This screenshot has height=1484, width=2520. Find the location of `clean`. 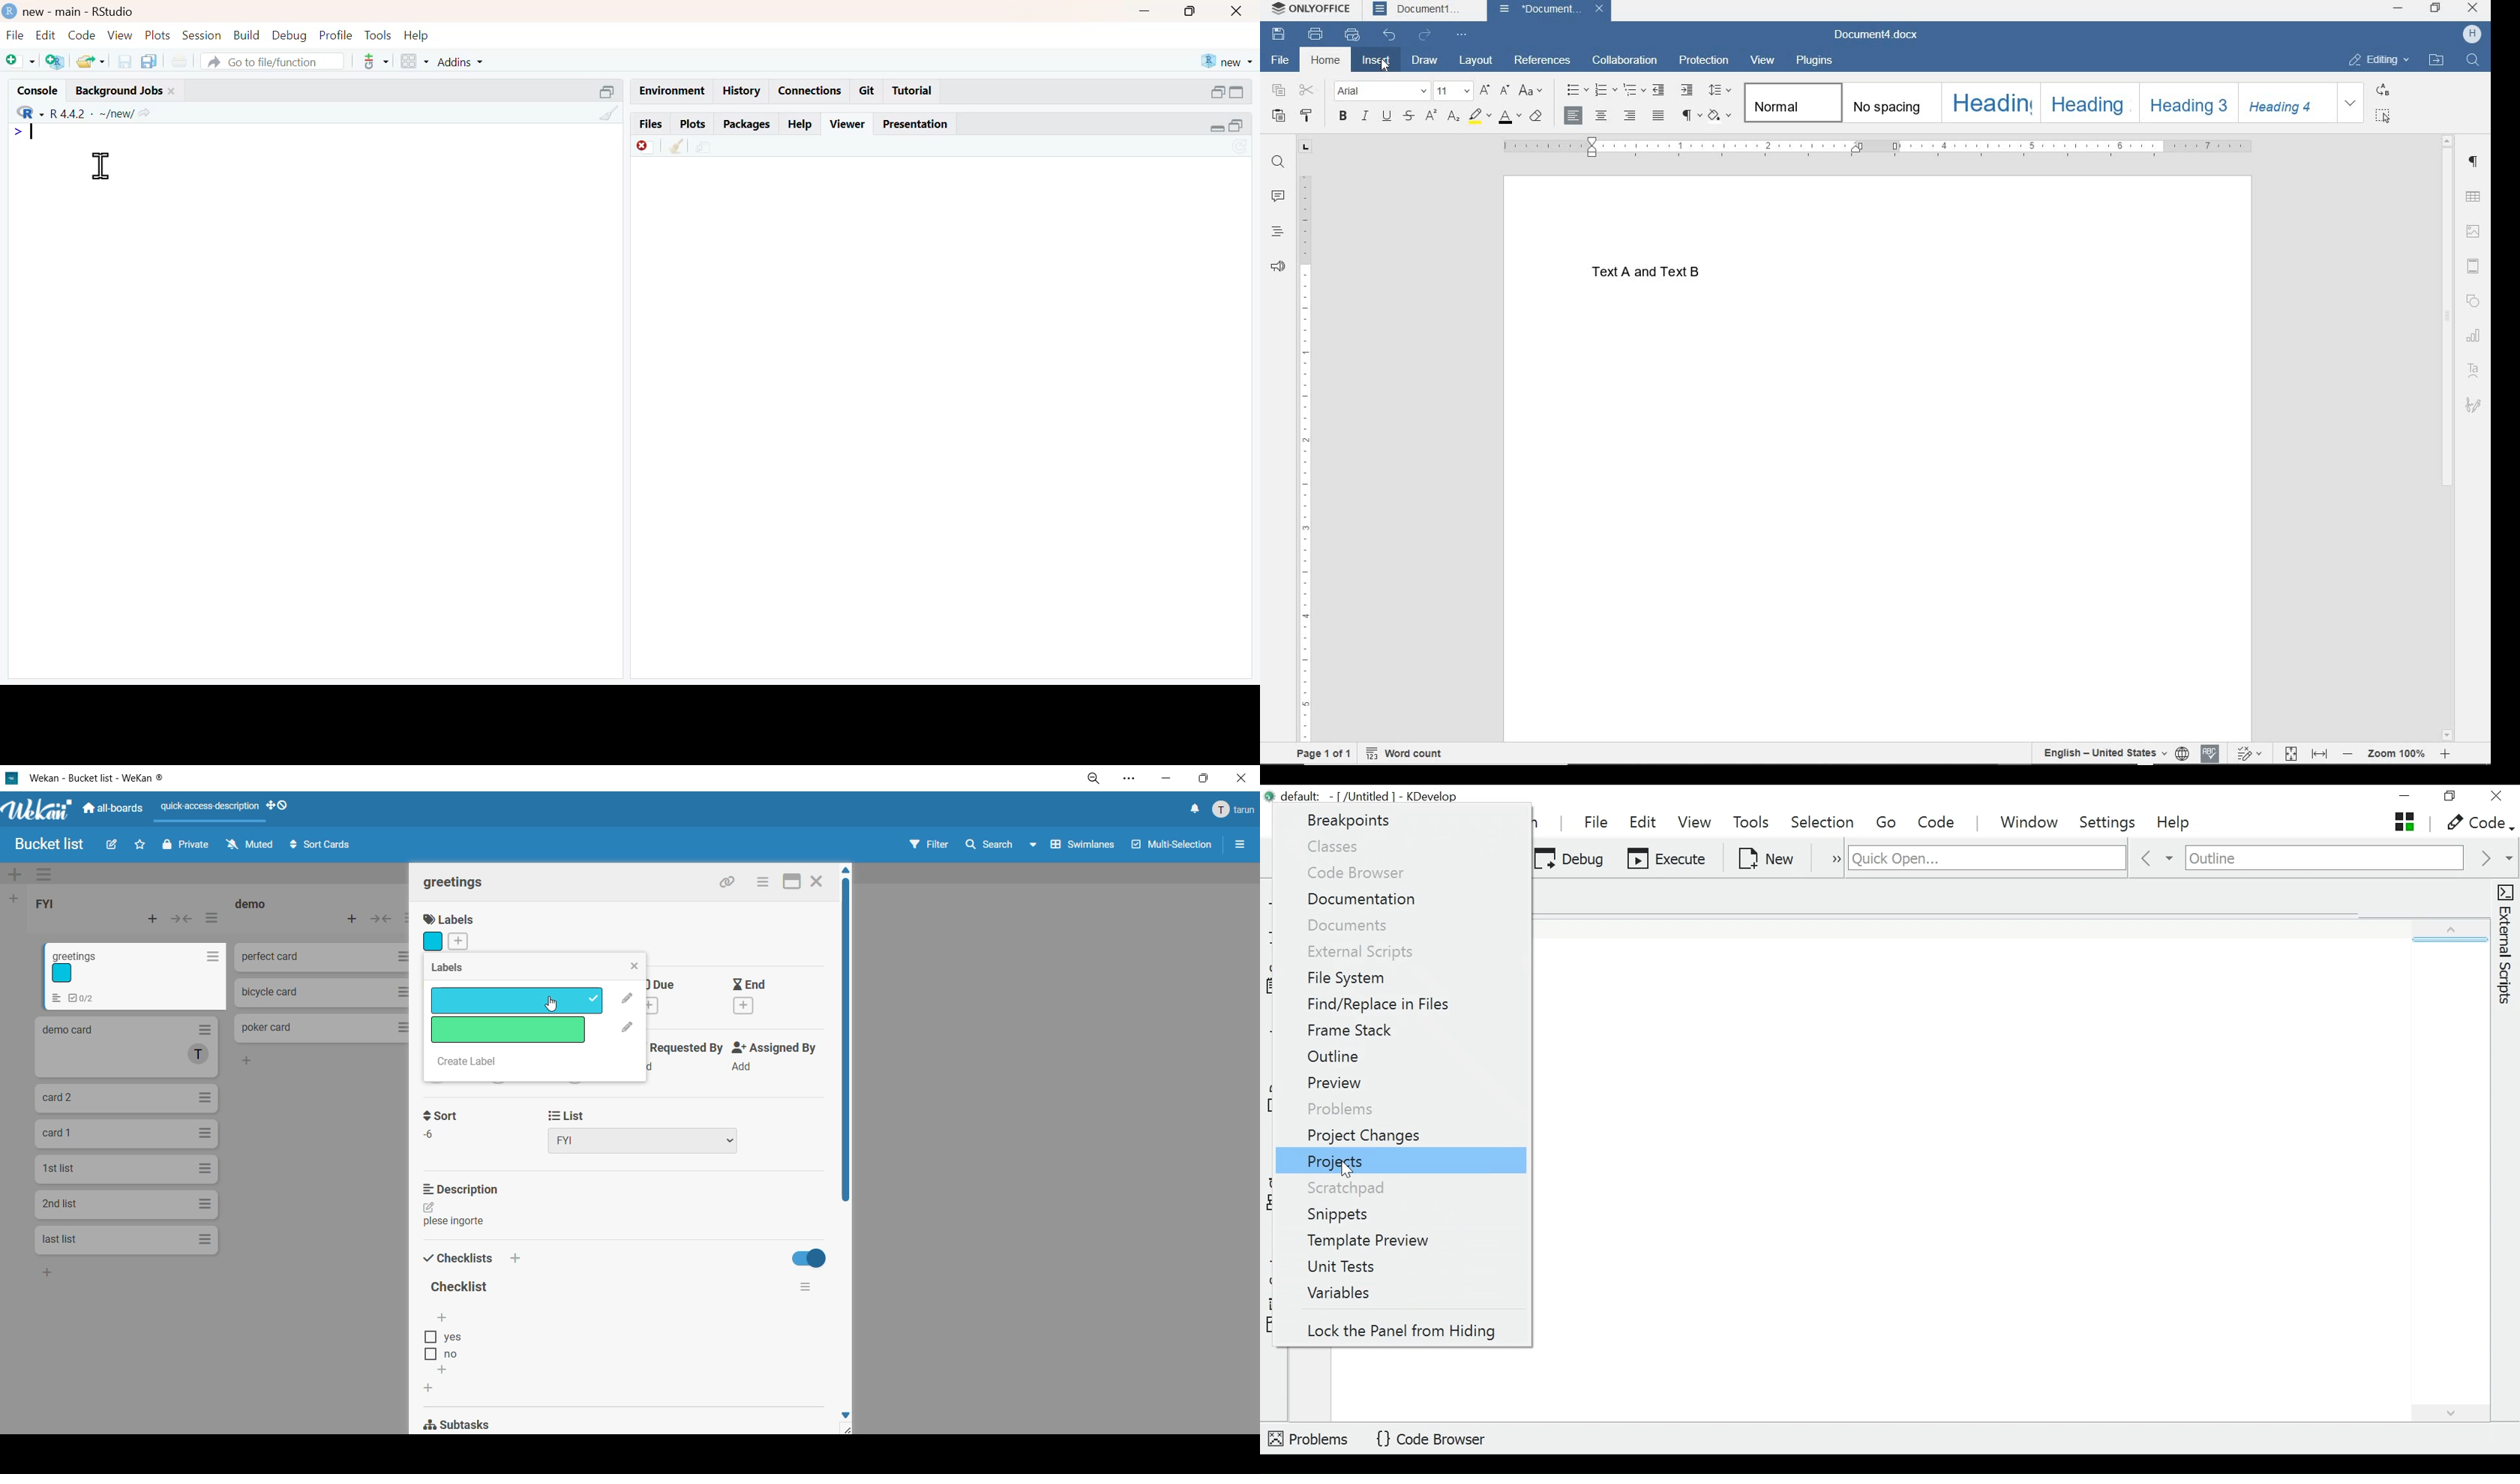

clean is located at coordinates (676, 147).